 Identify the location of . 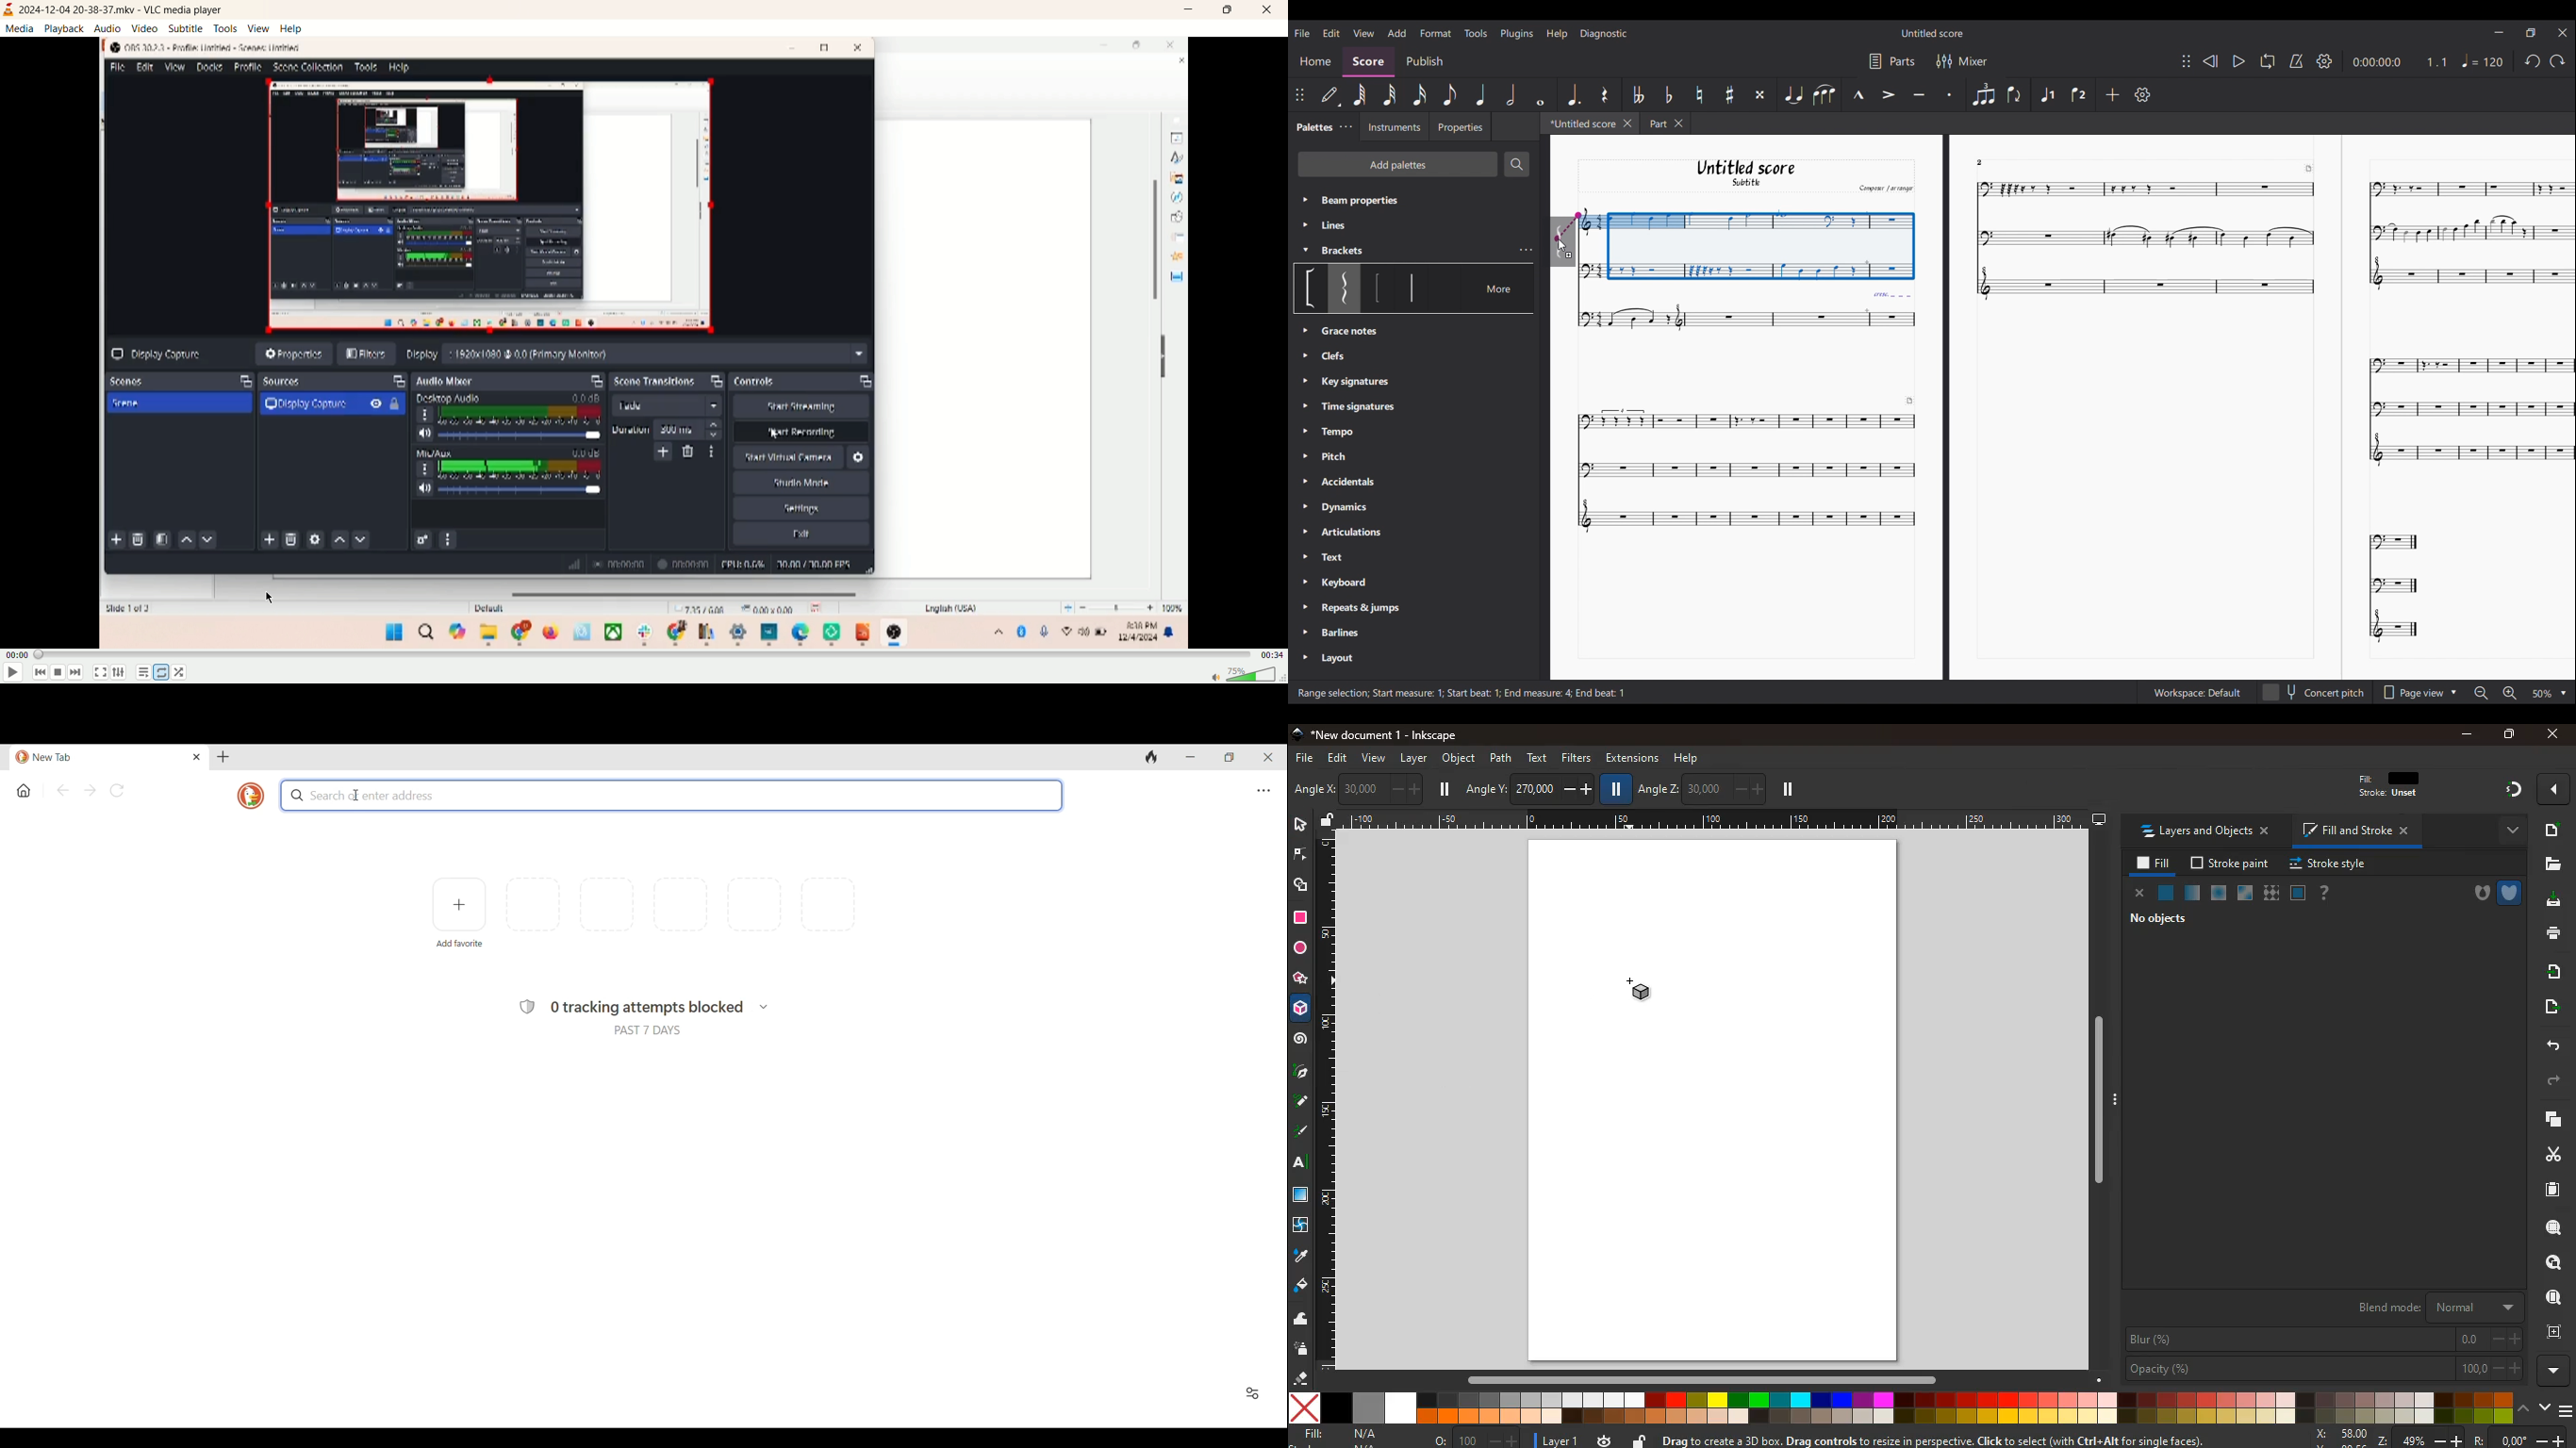
(1303, 480).